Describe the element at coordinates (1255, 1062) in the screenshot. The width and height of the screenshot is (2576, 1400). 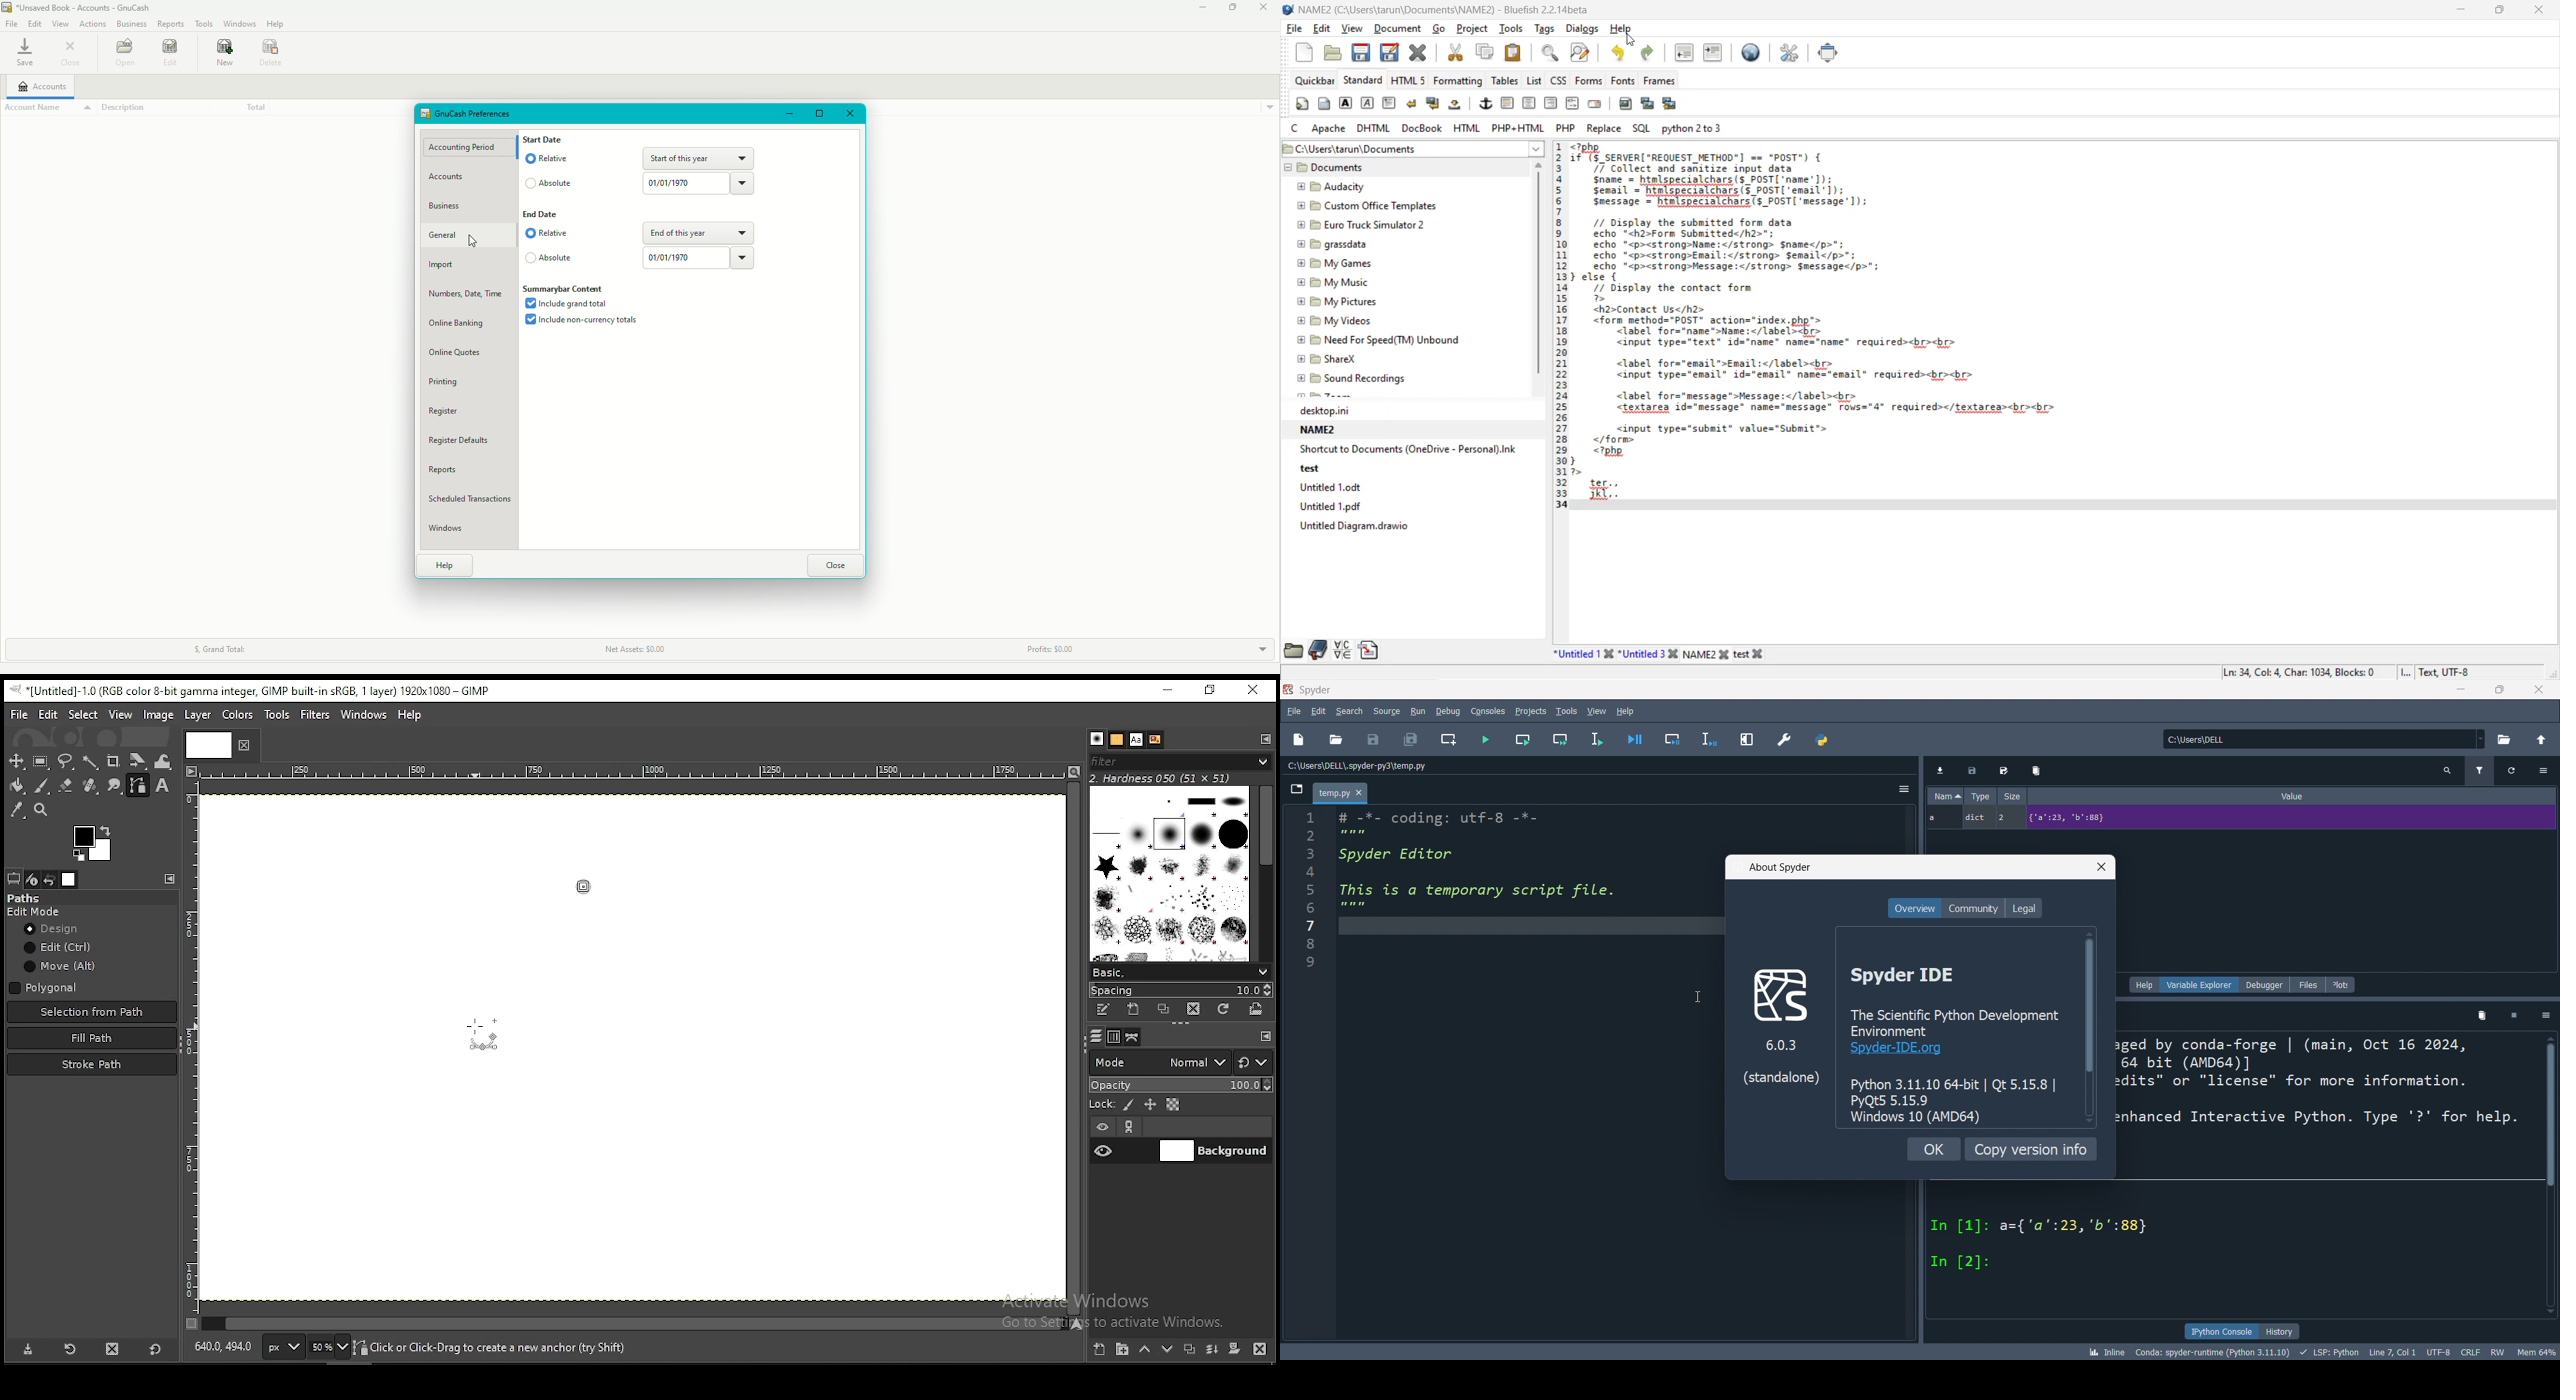
I see `switch to other modes` at that location.